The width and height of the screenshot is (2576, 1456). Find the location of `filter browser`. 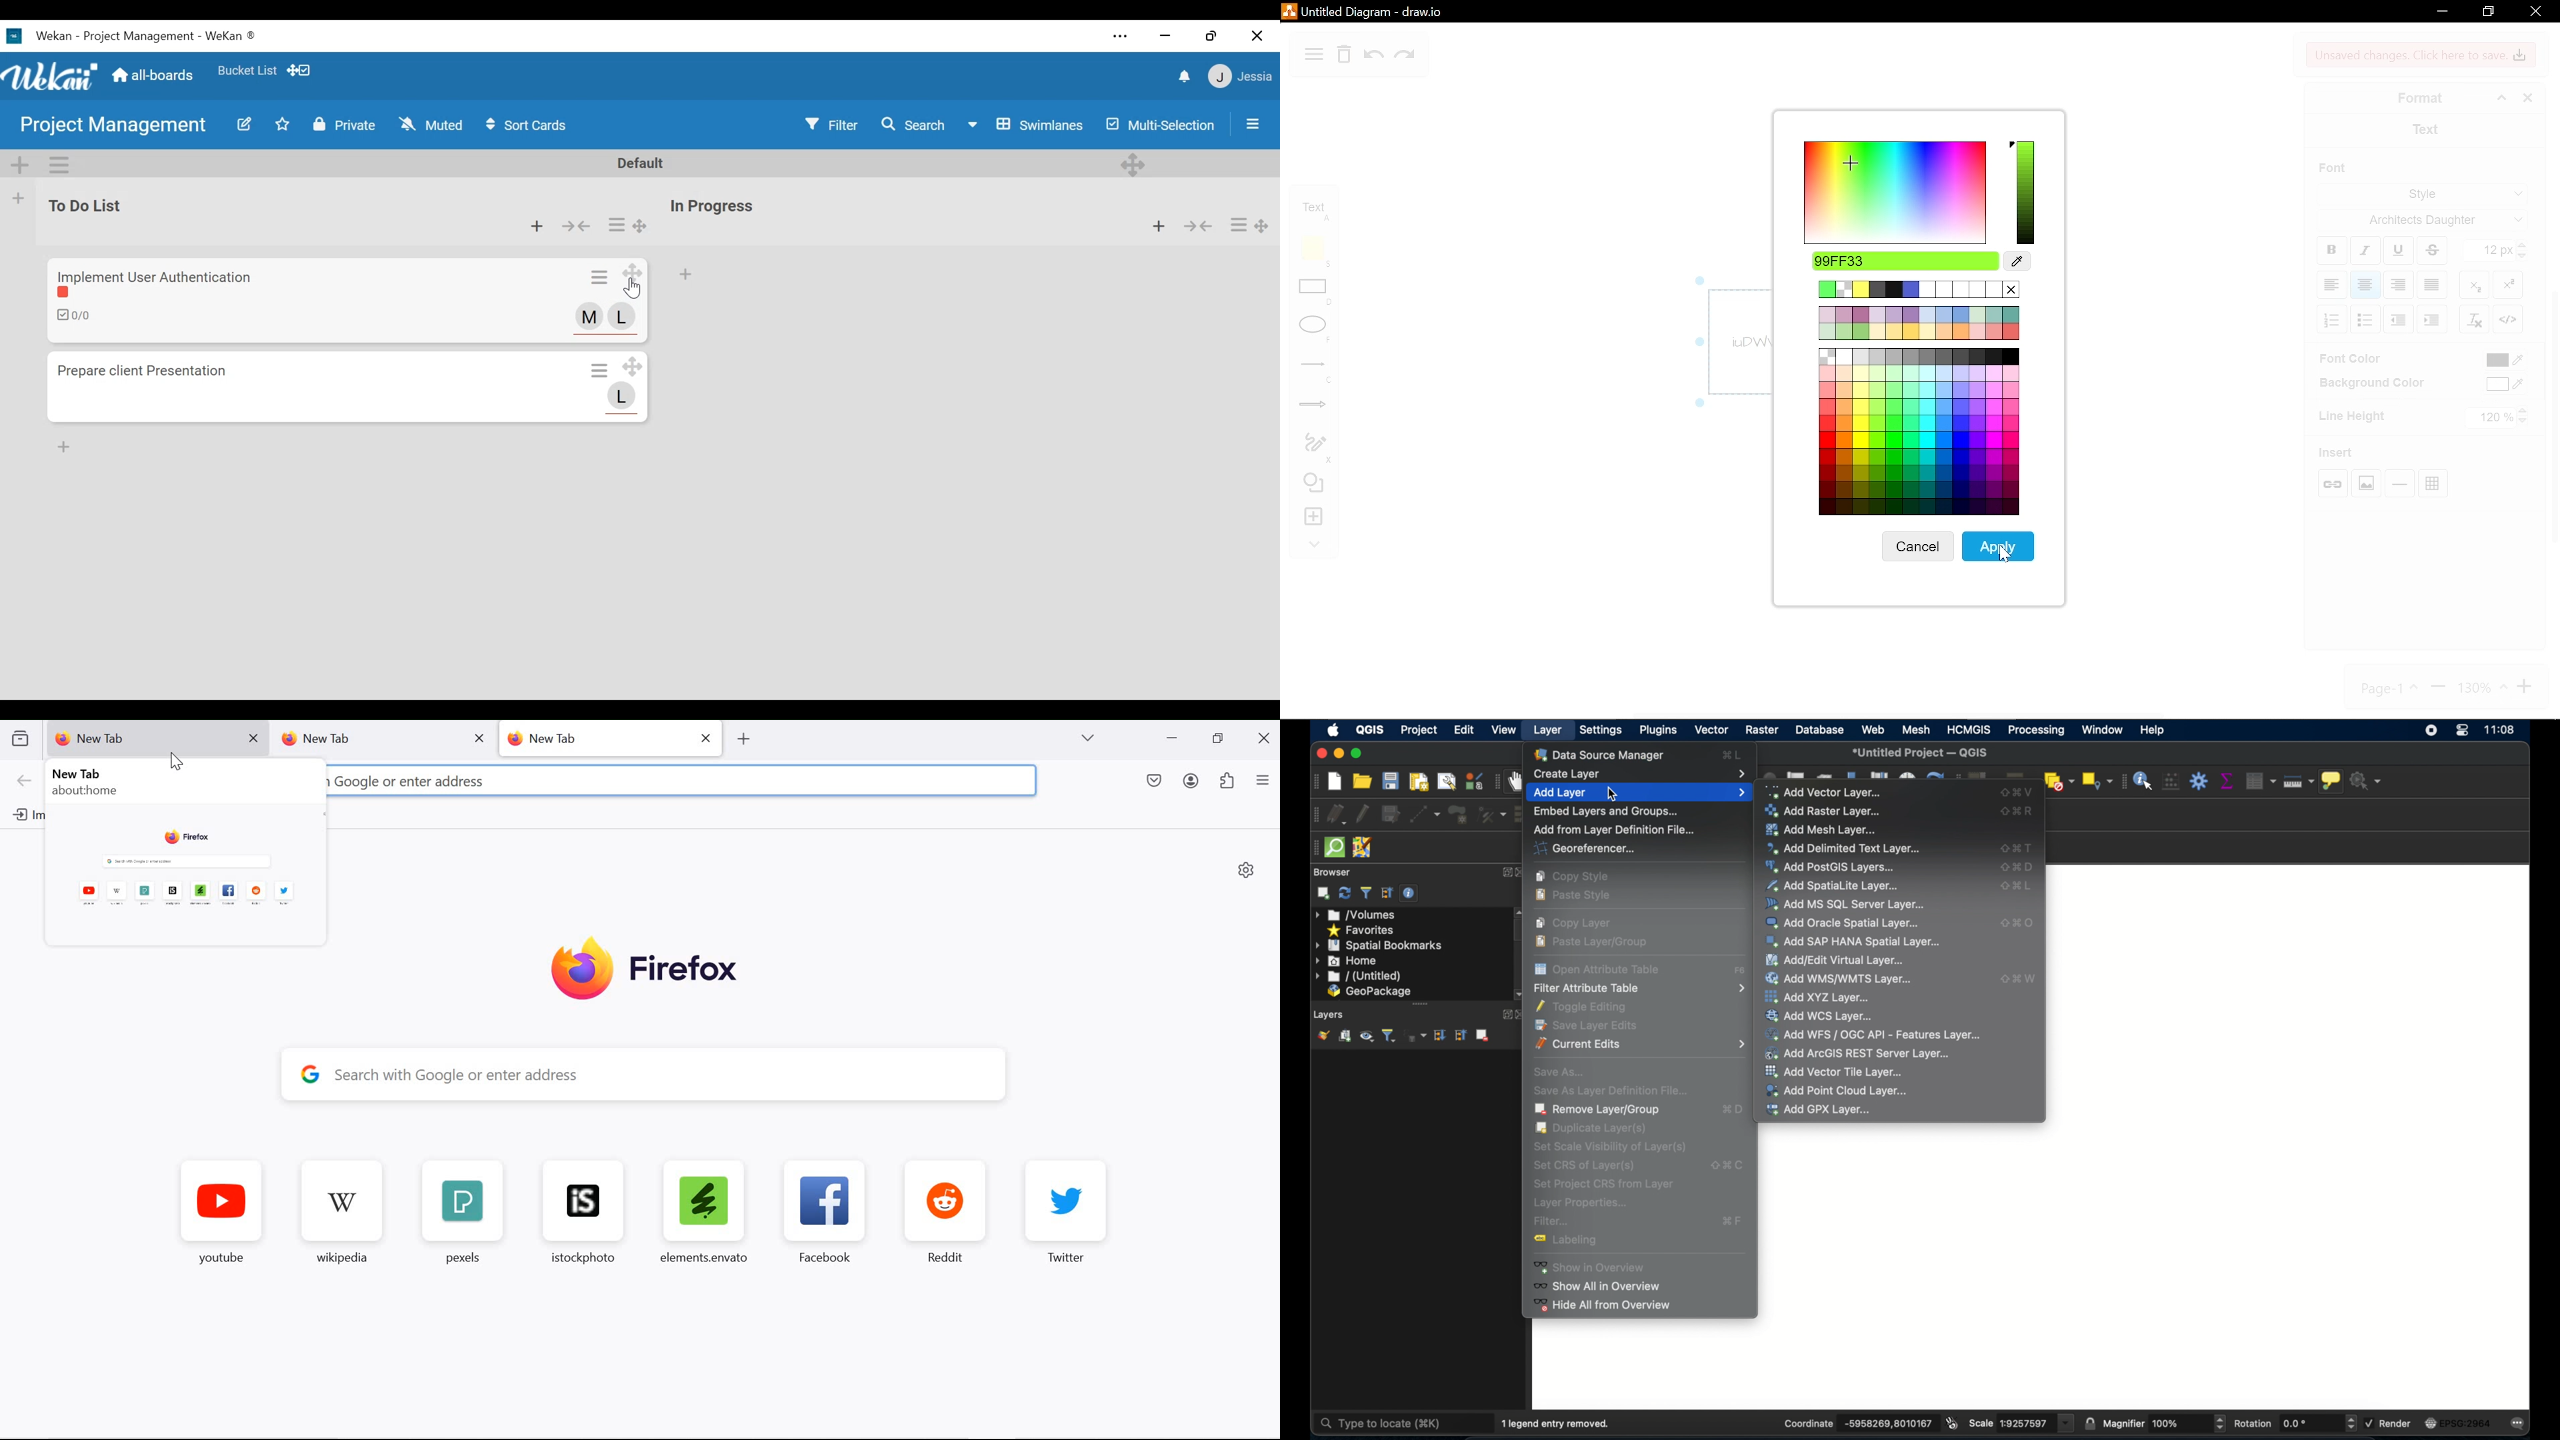

filter browser is located at coordinates (1366, 892).